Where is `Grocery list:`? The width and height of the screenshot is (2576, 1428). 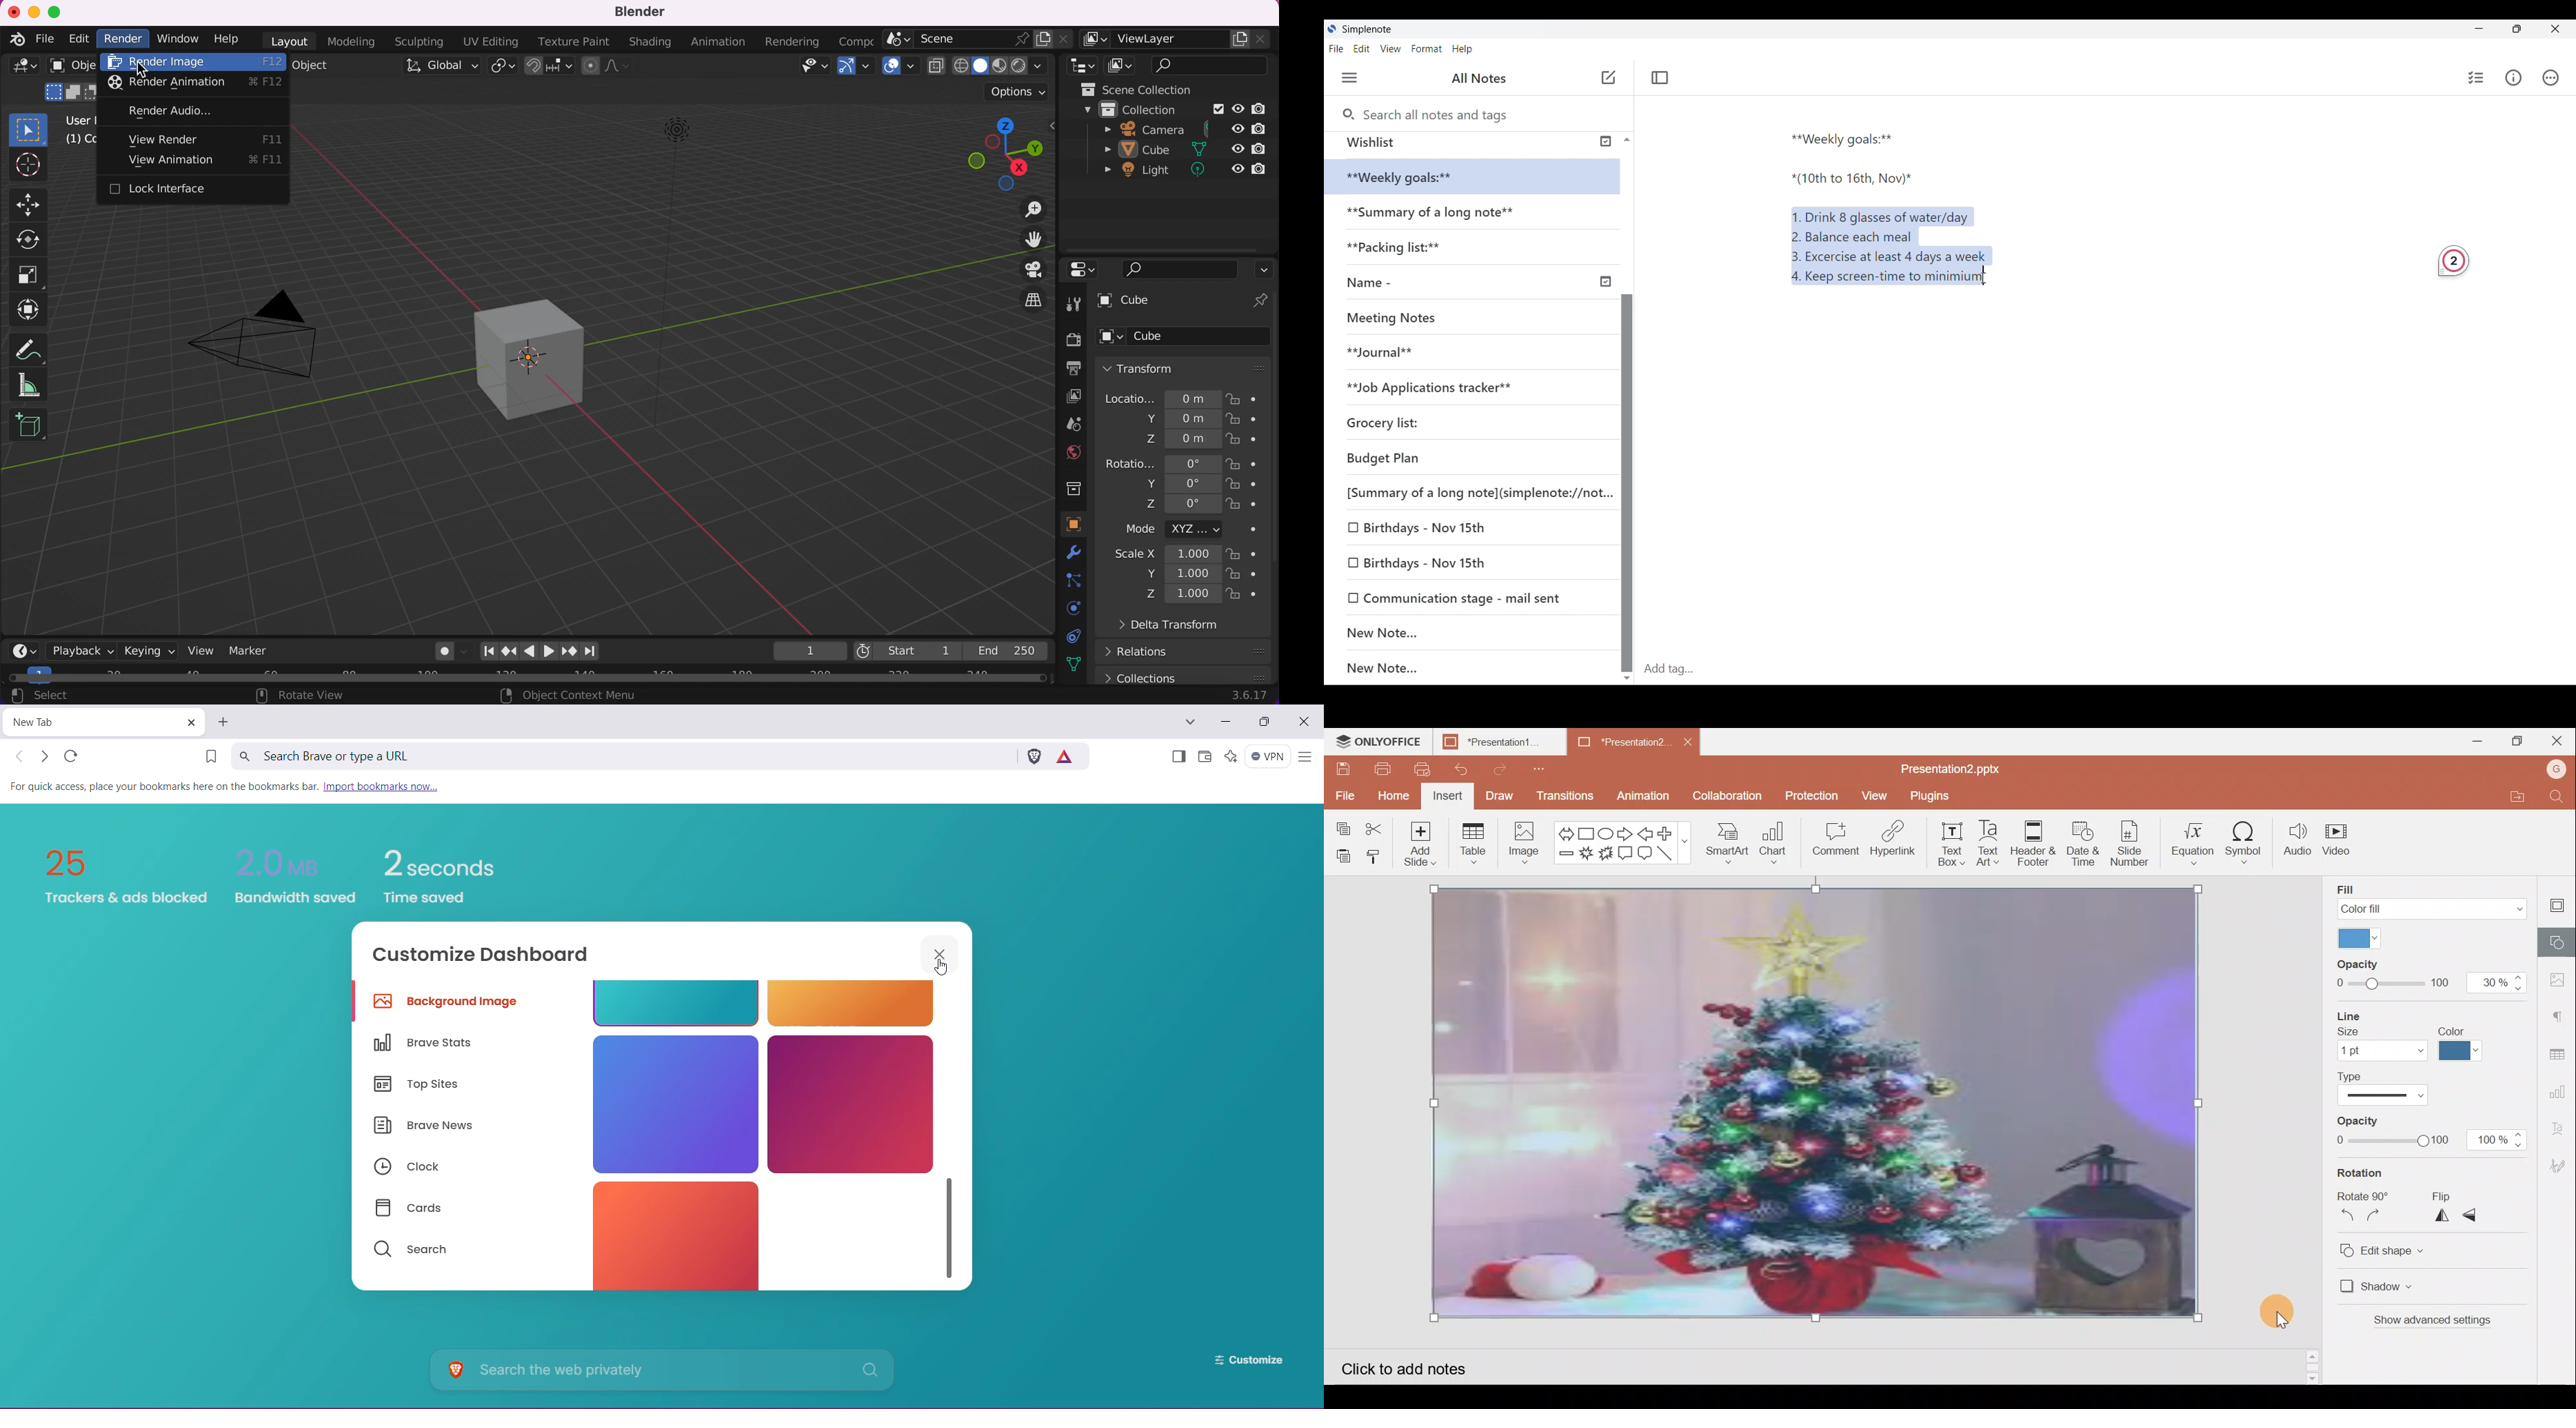
Grocery list: is located at coordinates (1403, 419).